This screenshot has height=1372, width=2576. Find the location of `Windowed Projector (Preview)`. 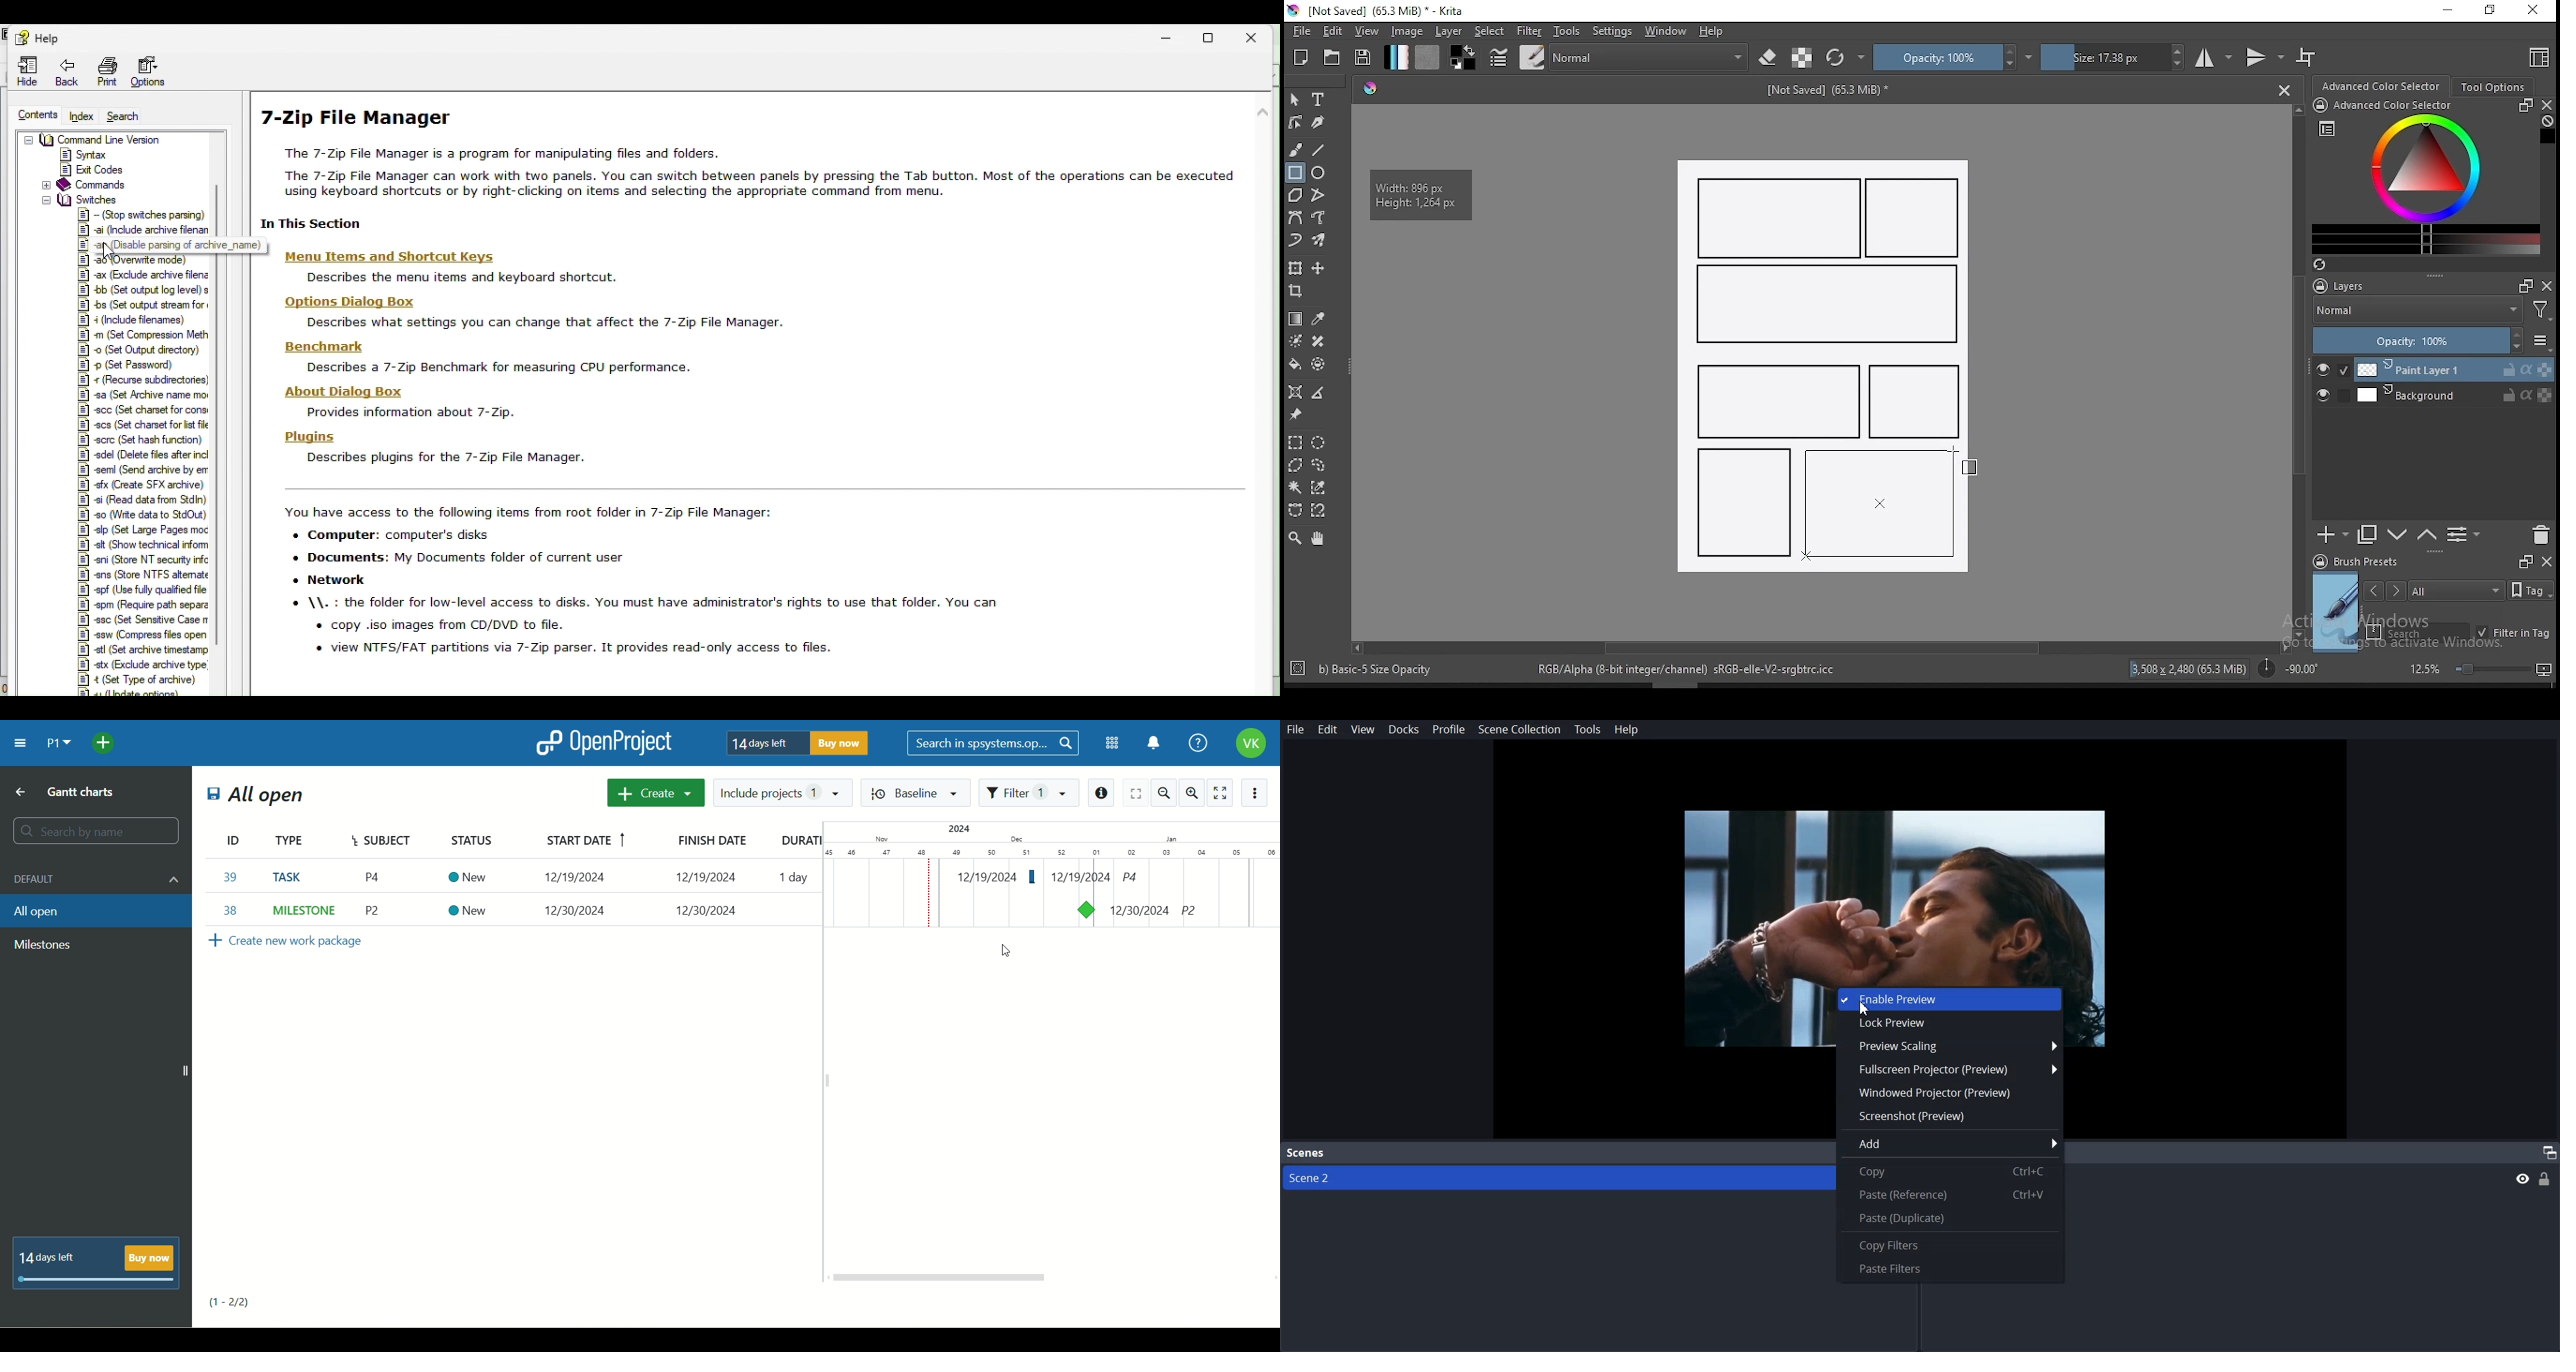

Windowed Projector (Preview) is located at coordinates (1949, 1093).